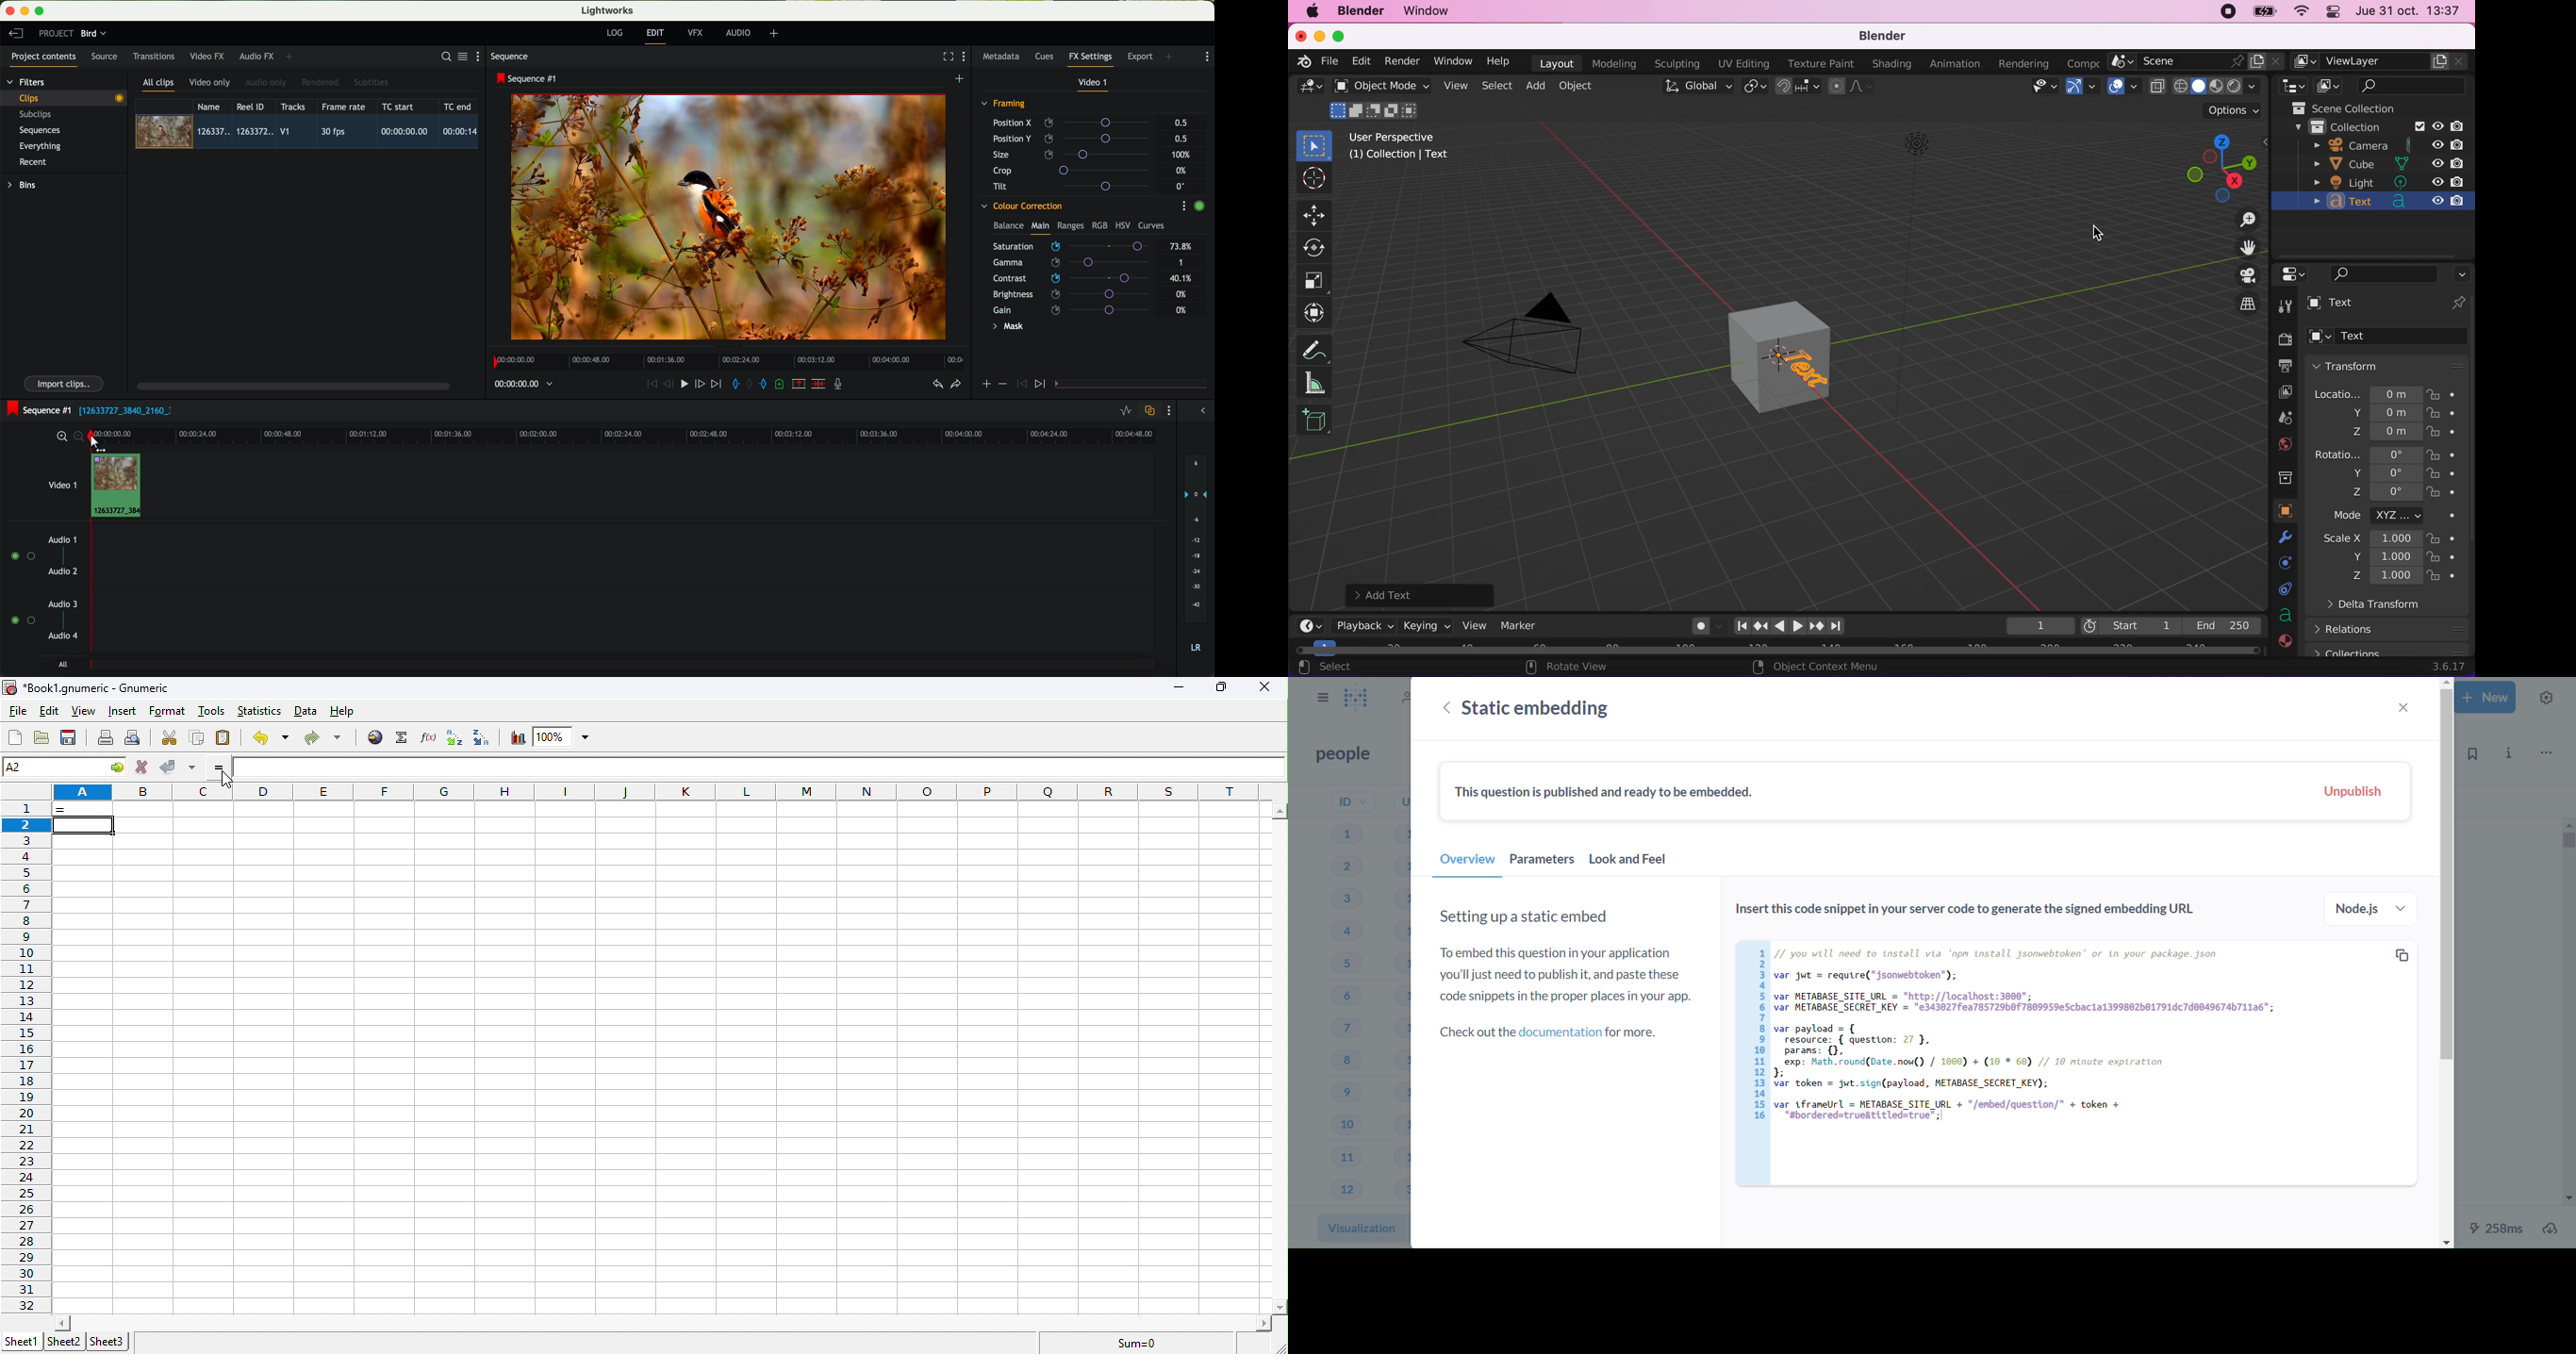 This screenshot has height=1372, width=2576. I want to click on position Y, so click(1075, 138).